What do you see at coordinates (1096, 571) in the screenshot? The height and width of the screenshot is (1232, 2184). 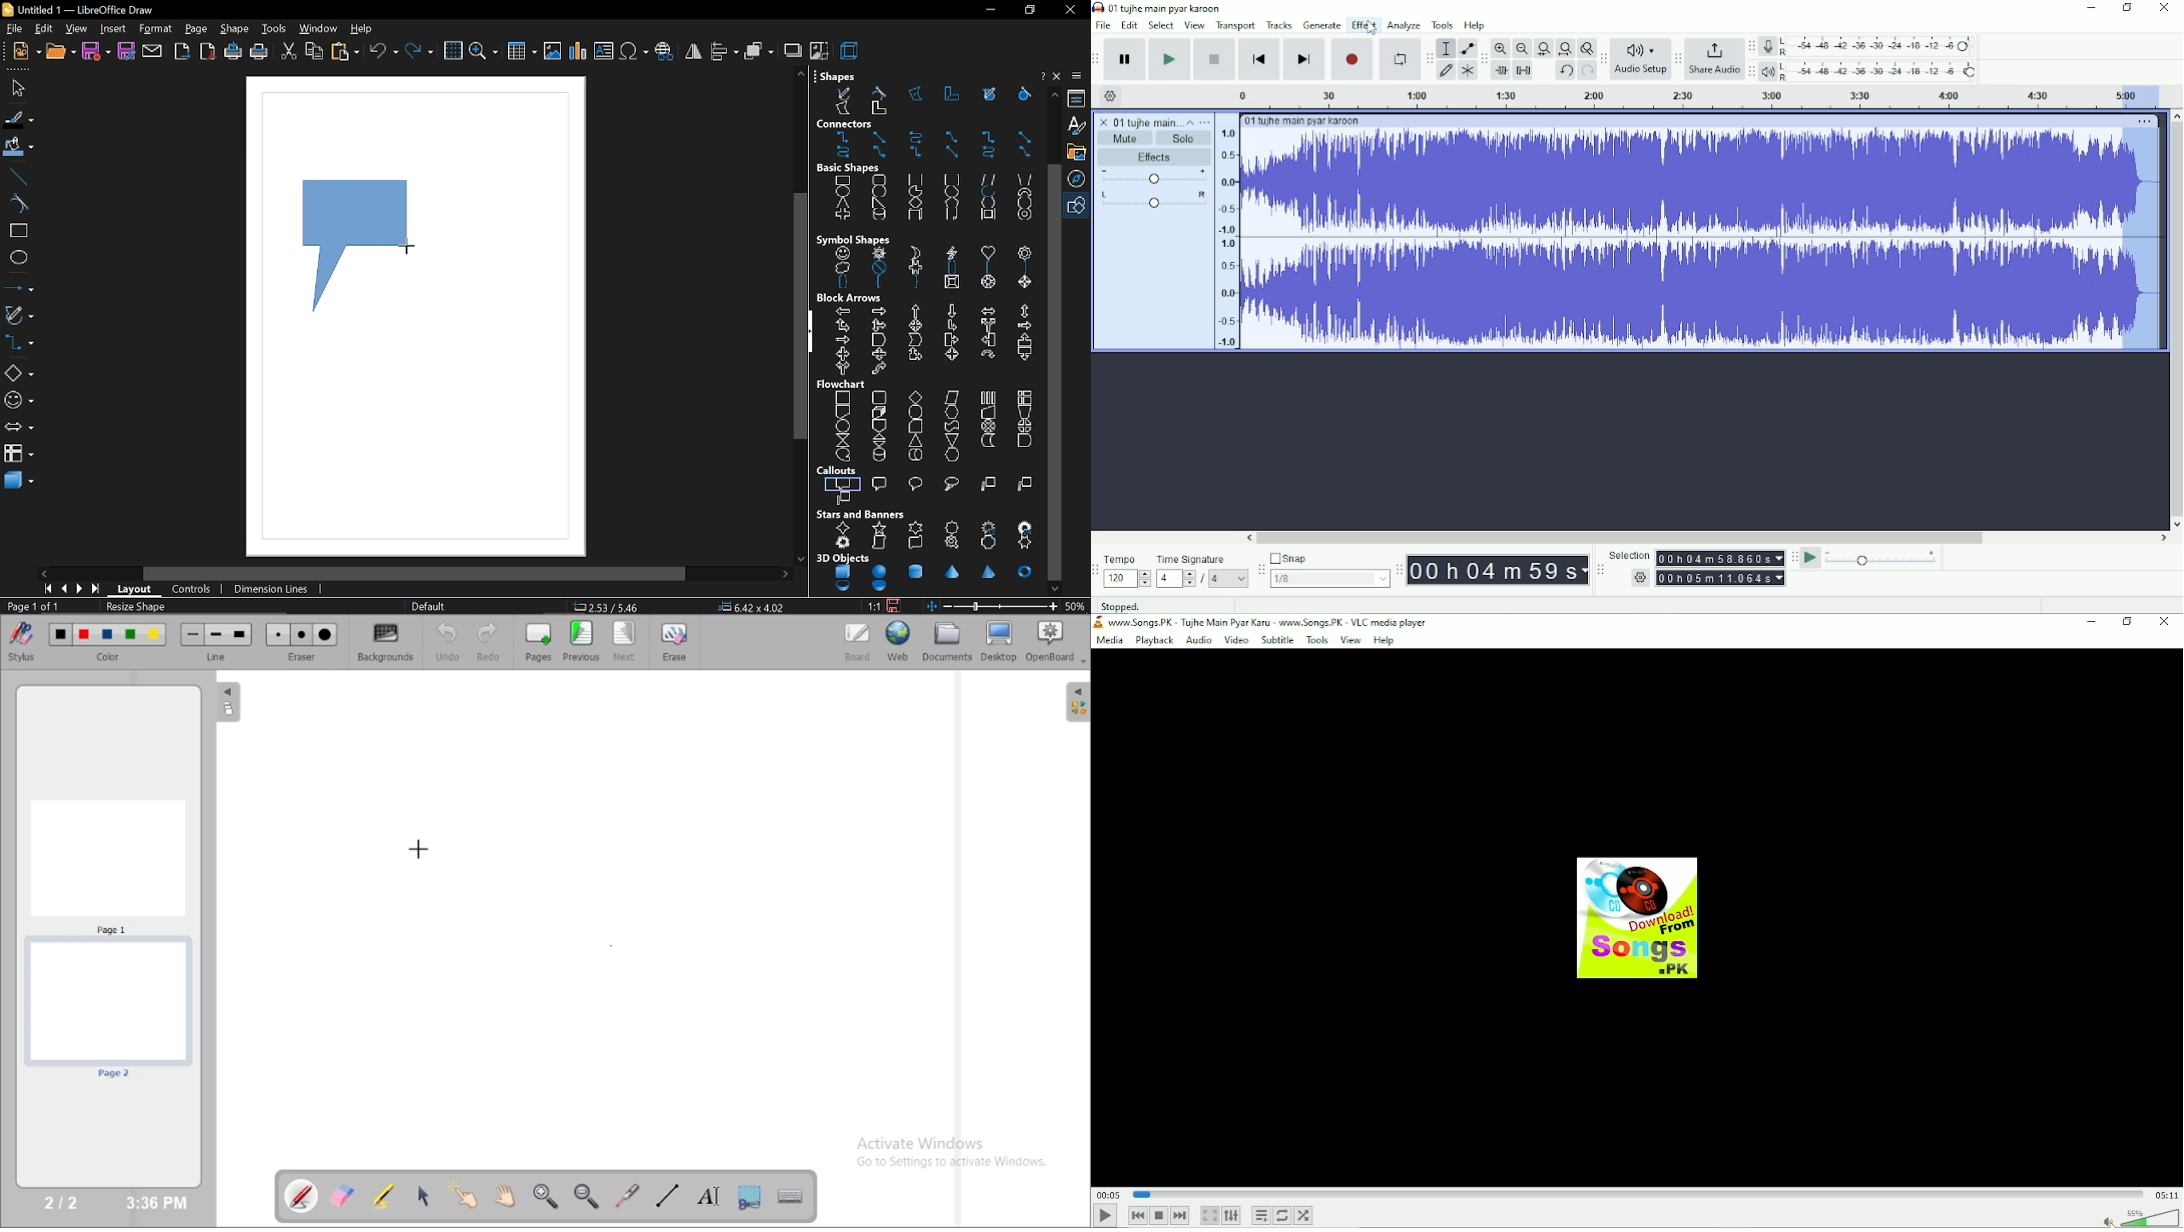 I see `Audacity time signature toolbar` at bounding box center [1096, 571].